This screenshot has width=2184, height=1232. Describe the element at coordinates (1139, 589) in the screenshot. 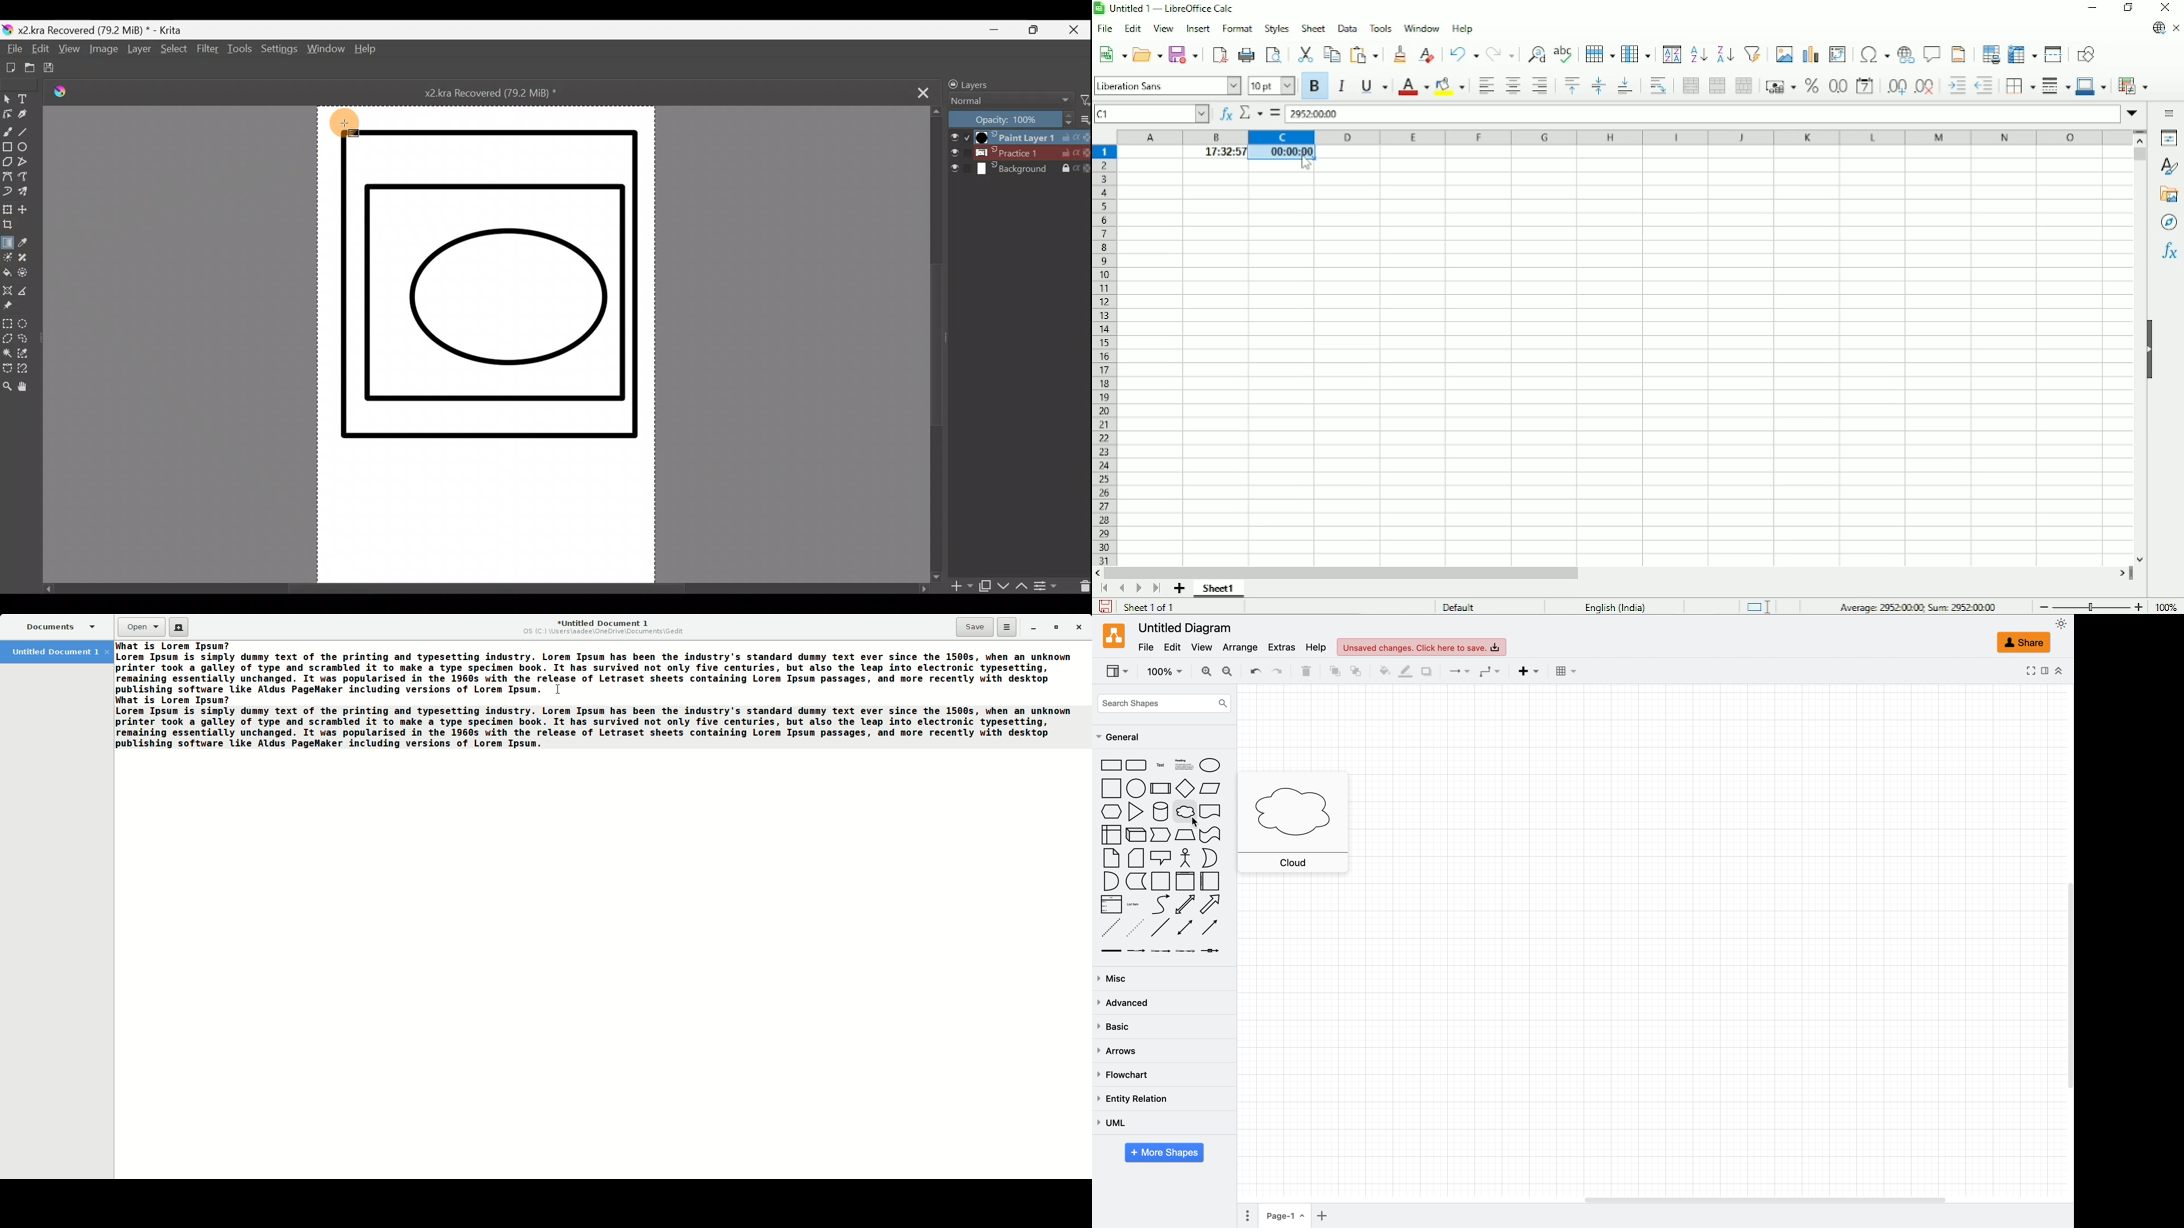

I see `Scroll to next sheet` at that location.